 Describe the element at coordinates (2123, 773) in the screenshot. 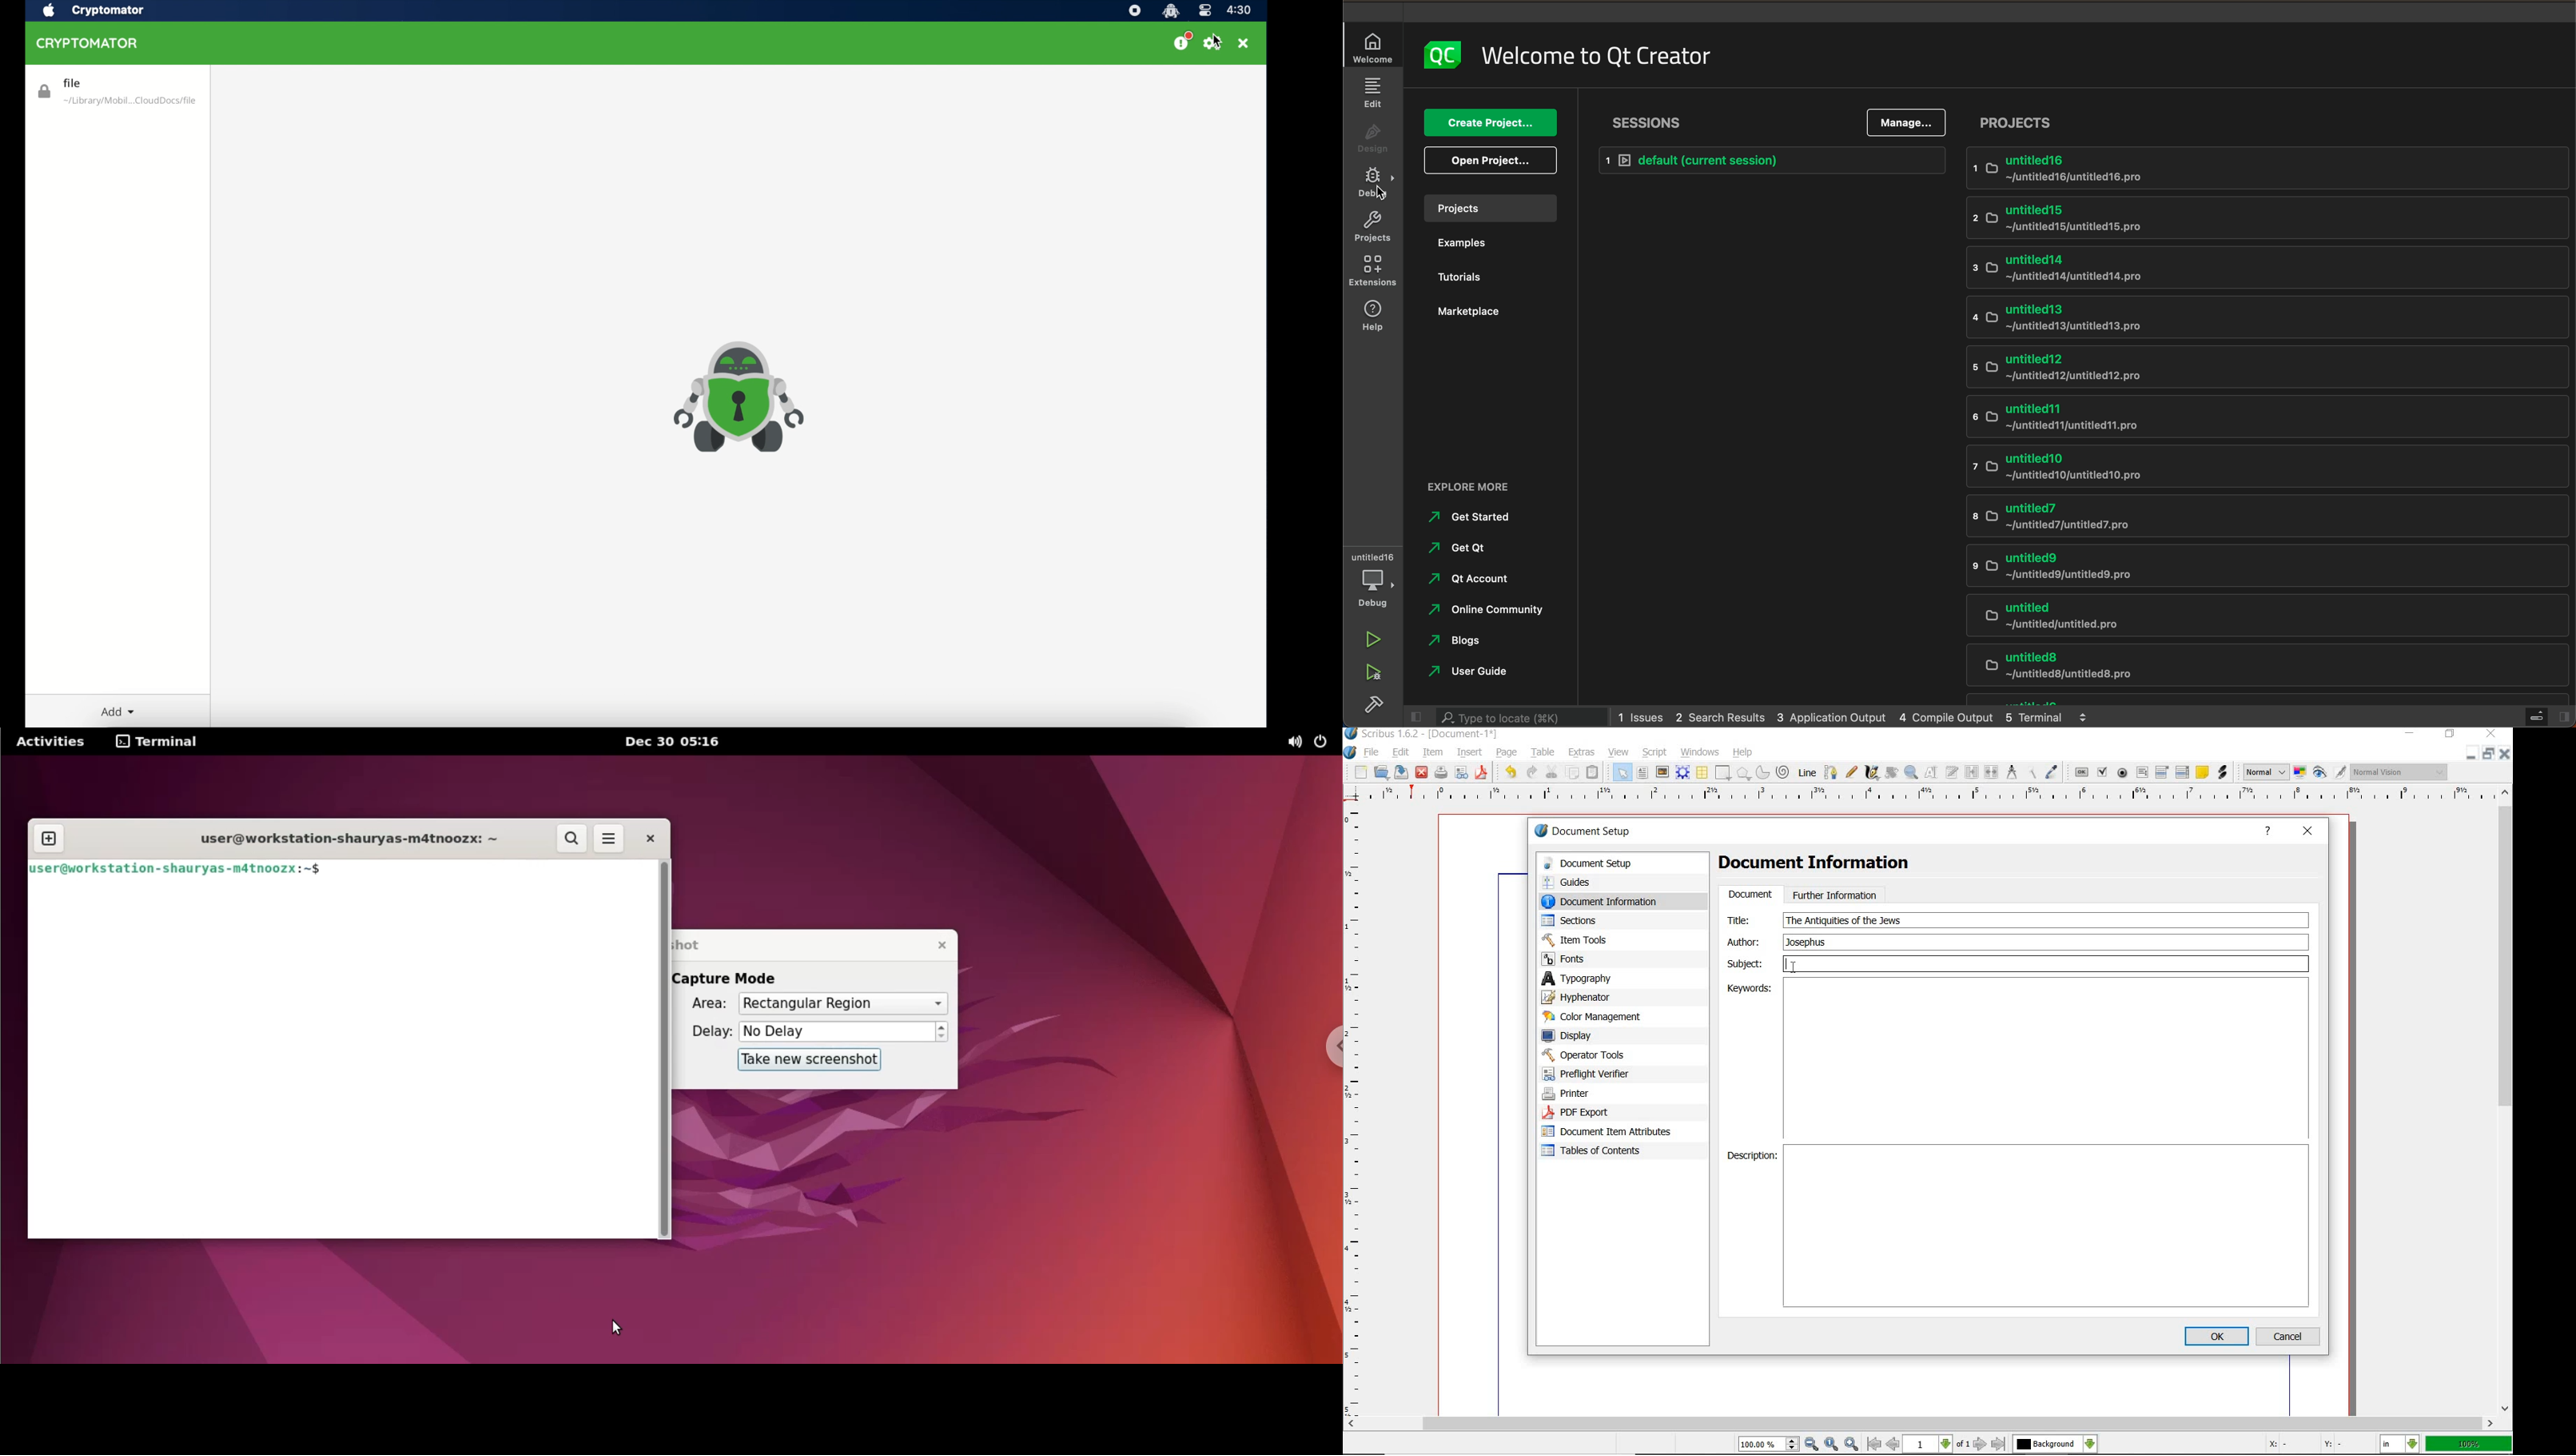

I see `pdf radio button` at that location.